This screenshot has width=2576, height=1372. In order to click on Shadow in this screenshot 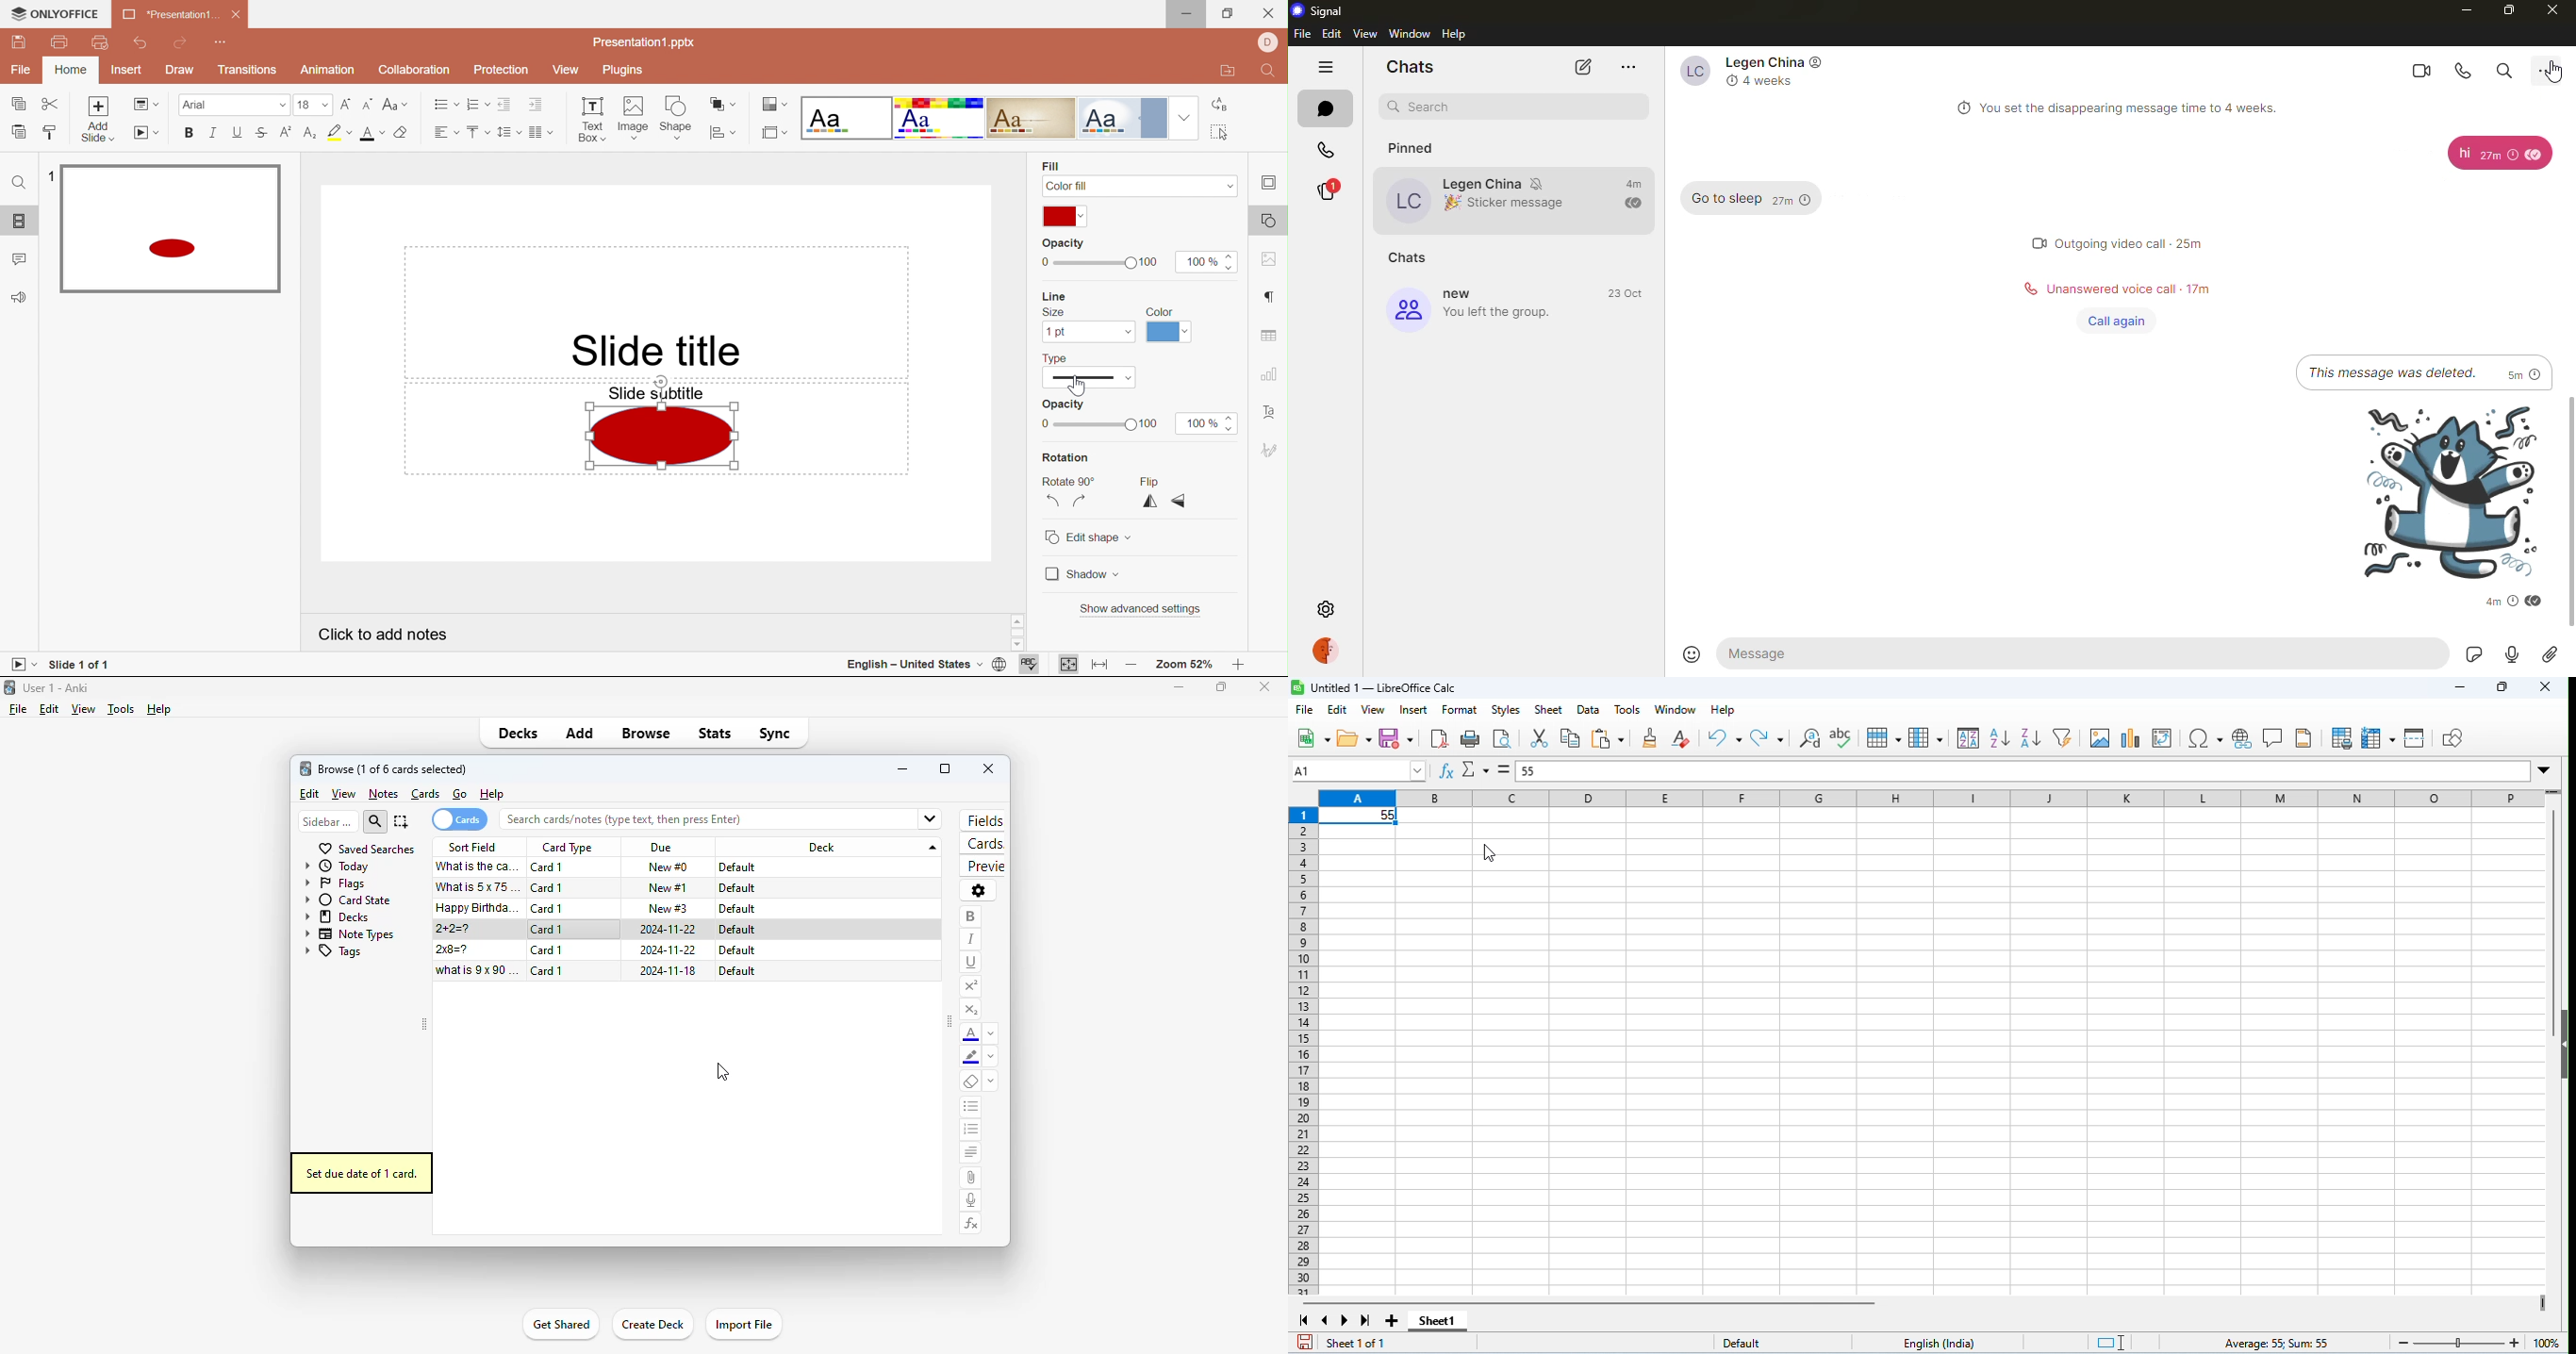, I will do `click(1083, 575)`.